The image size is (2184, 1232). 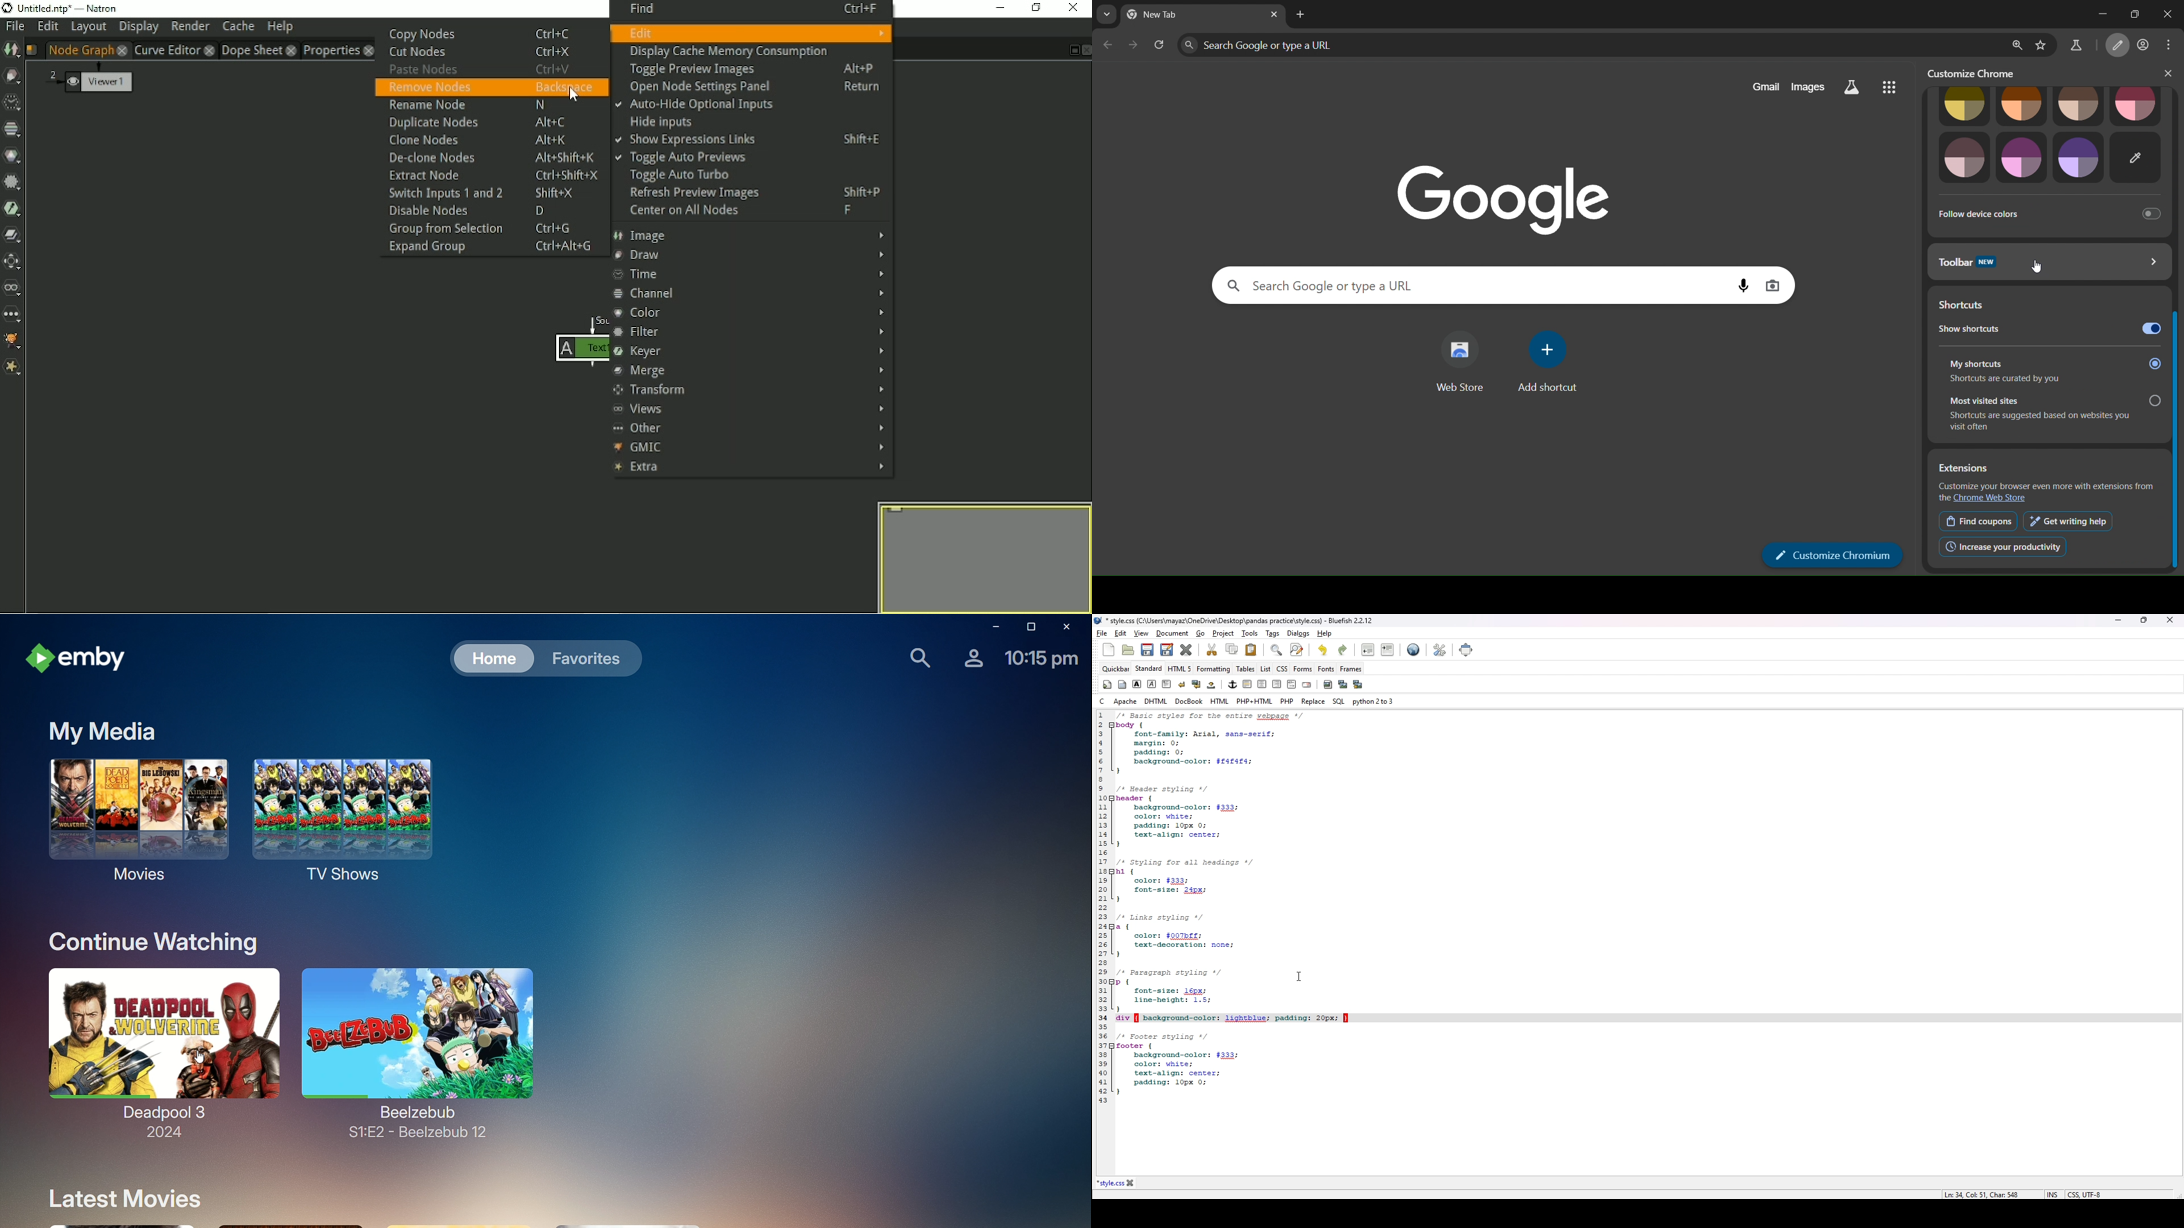 What do you see at coordinates (2080, 156) in the screenshot?
I see `theme` at bounding box center [2080, 156].